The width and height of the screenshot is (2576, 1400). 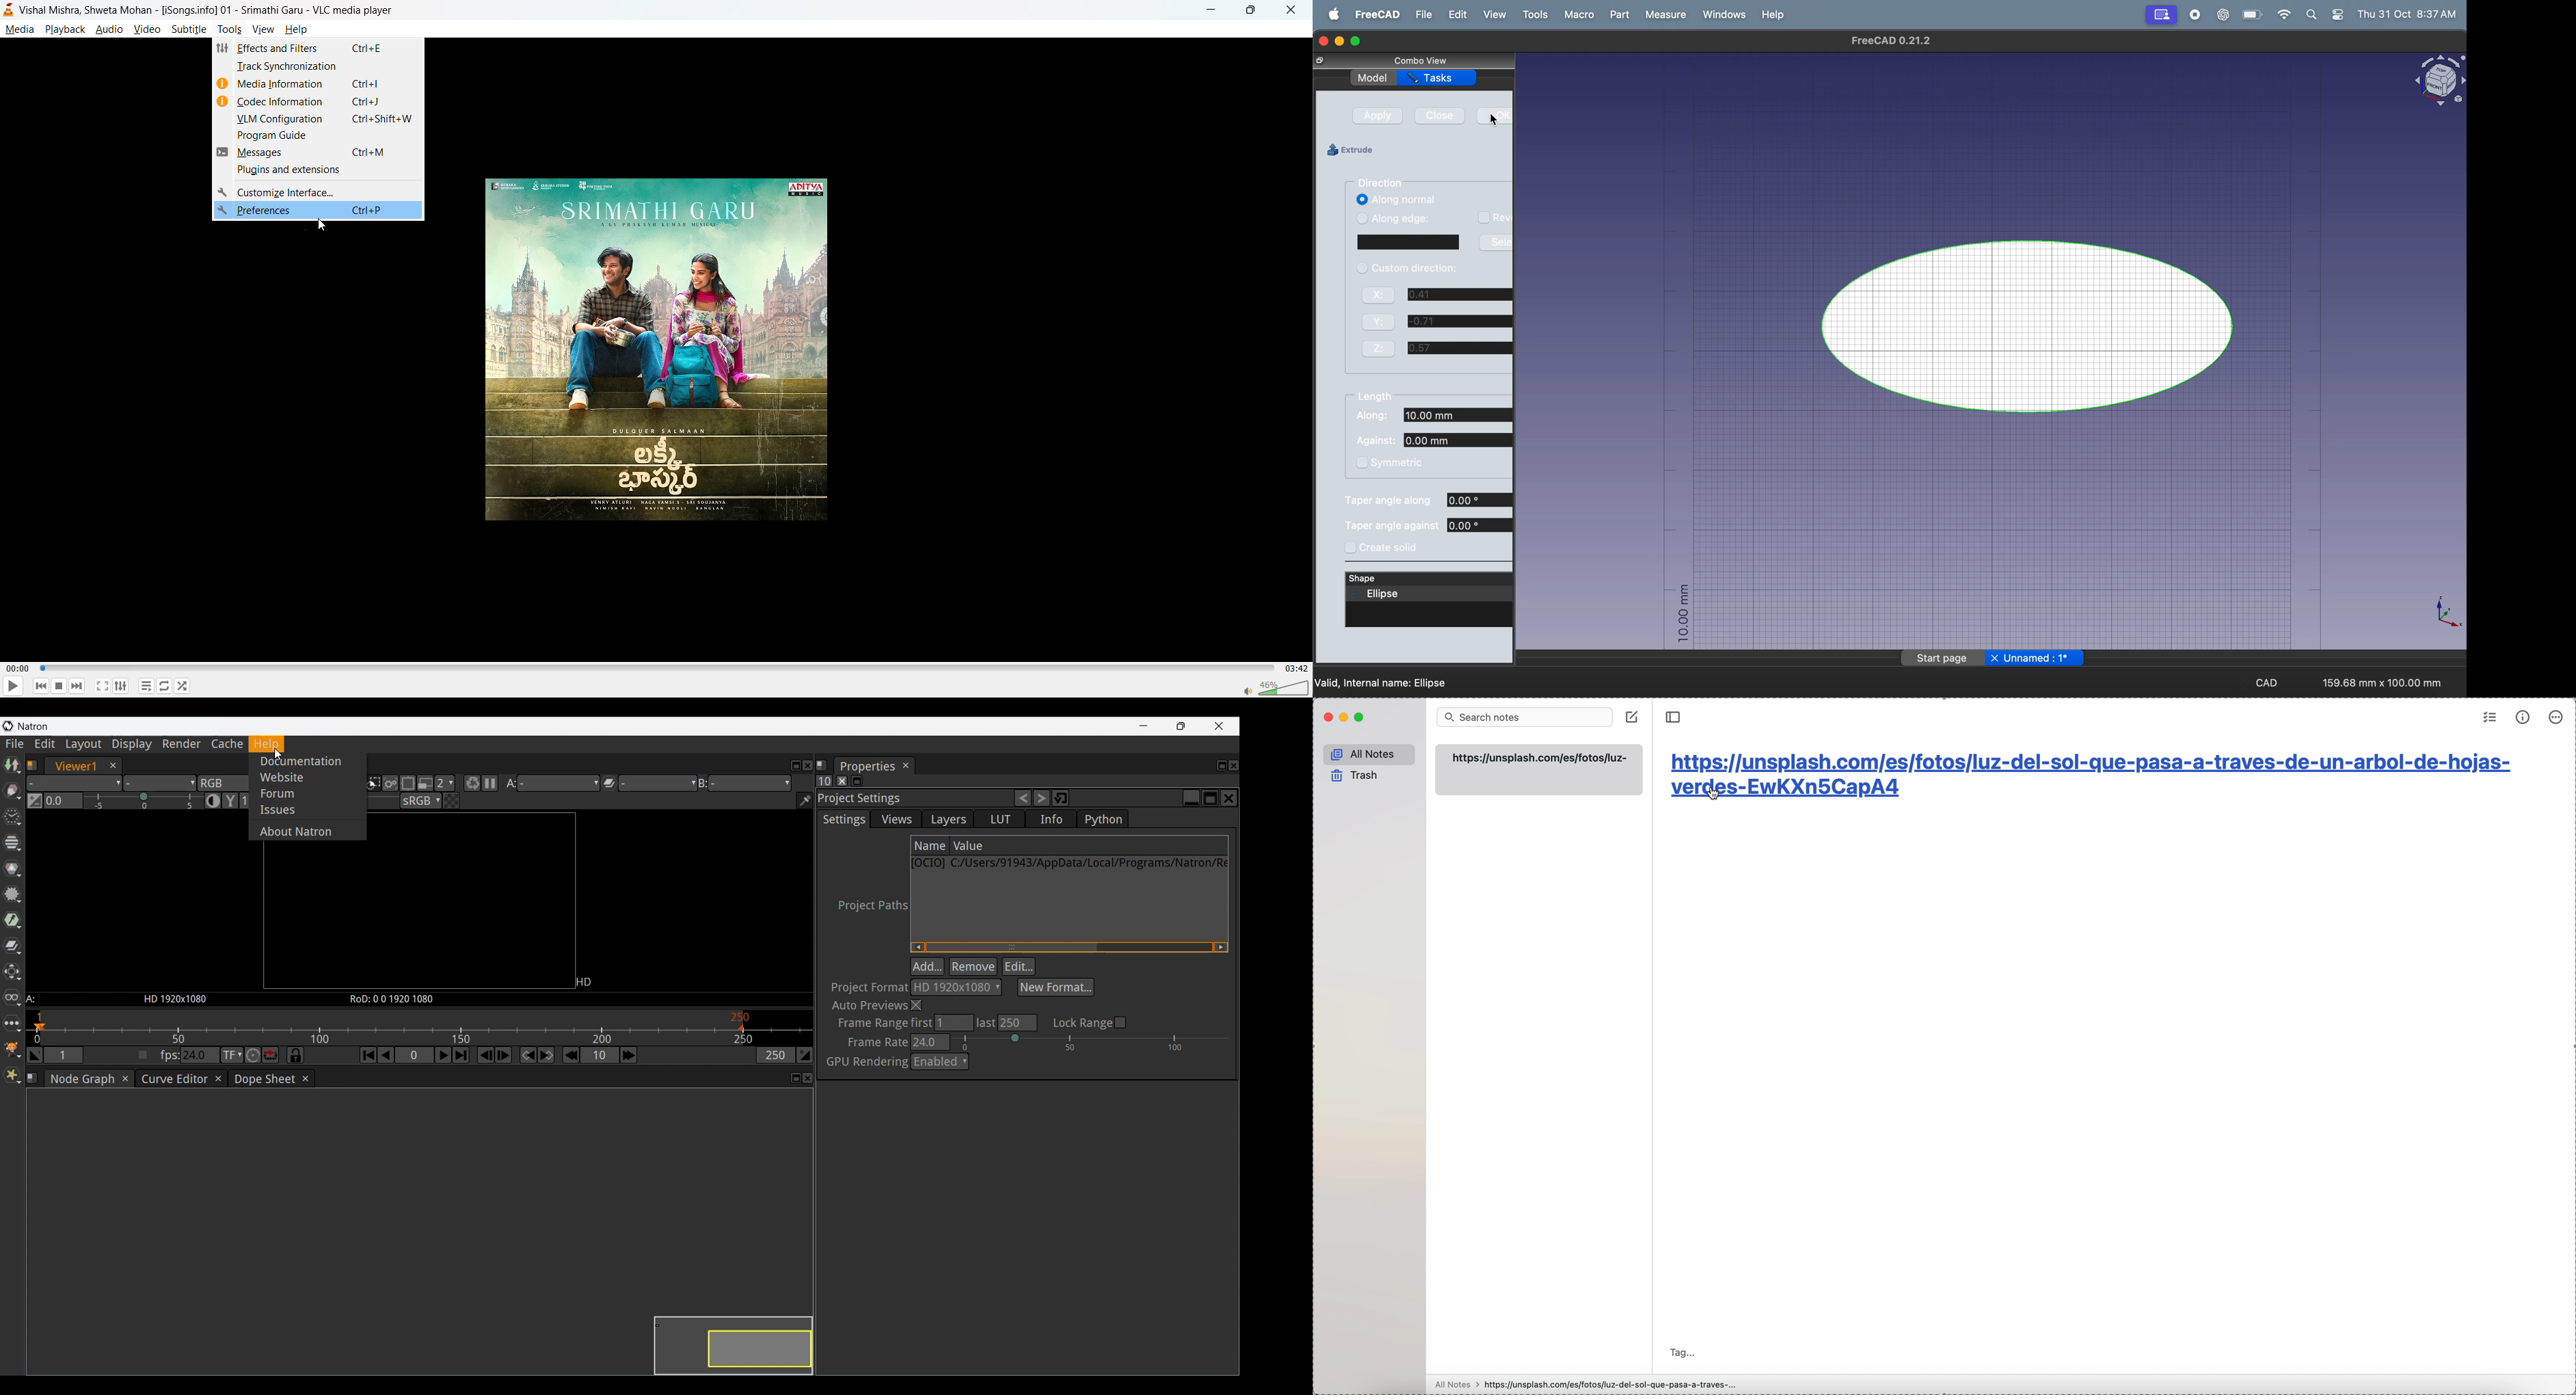 I want to click on video, so click(x=148, y=29).